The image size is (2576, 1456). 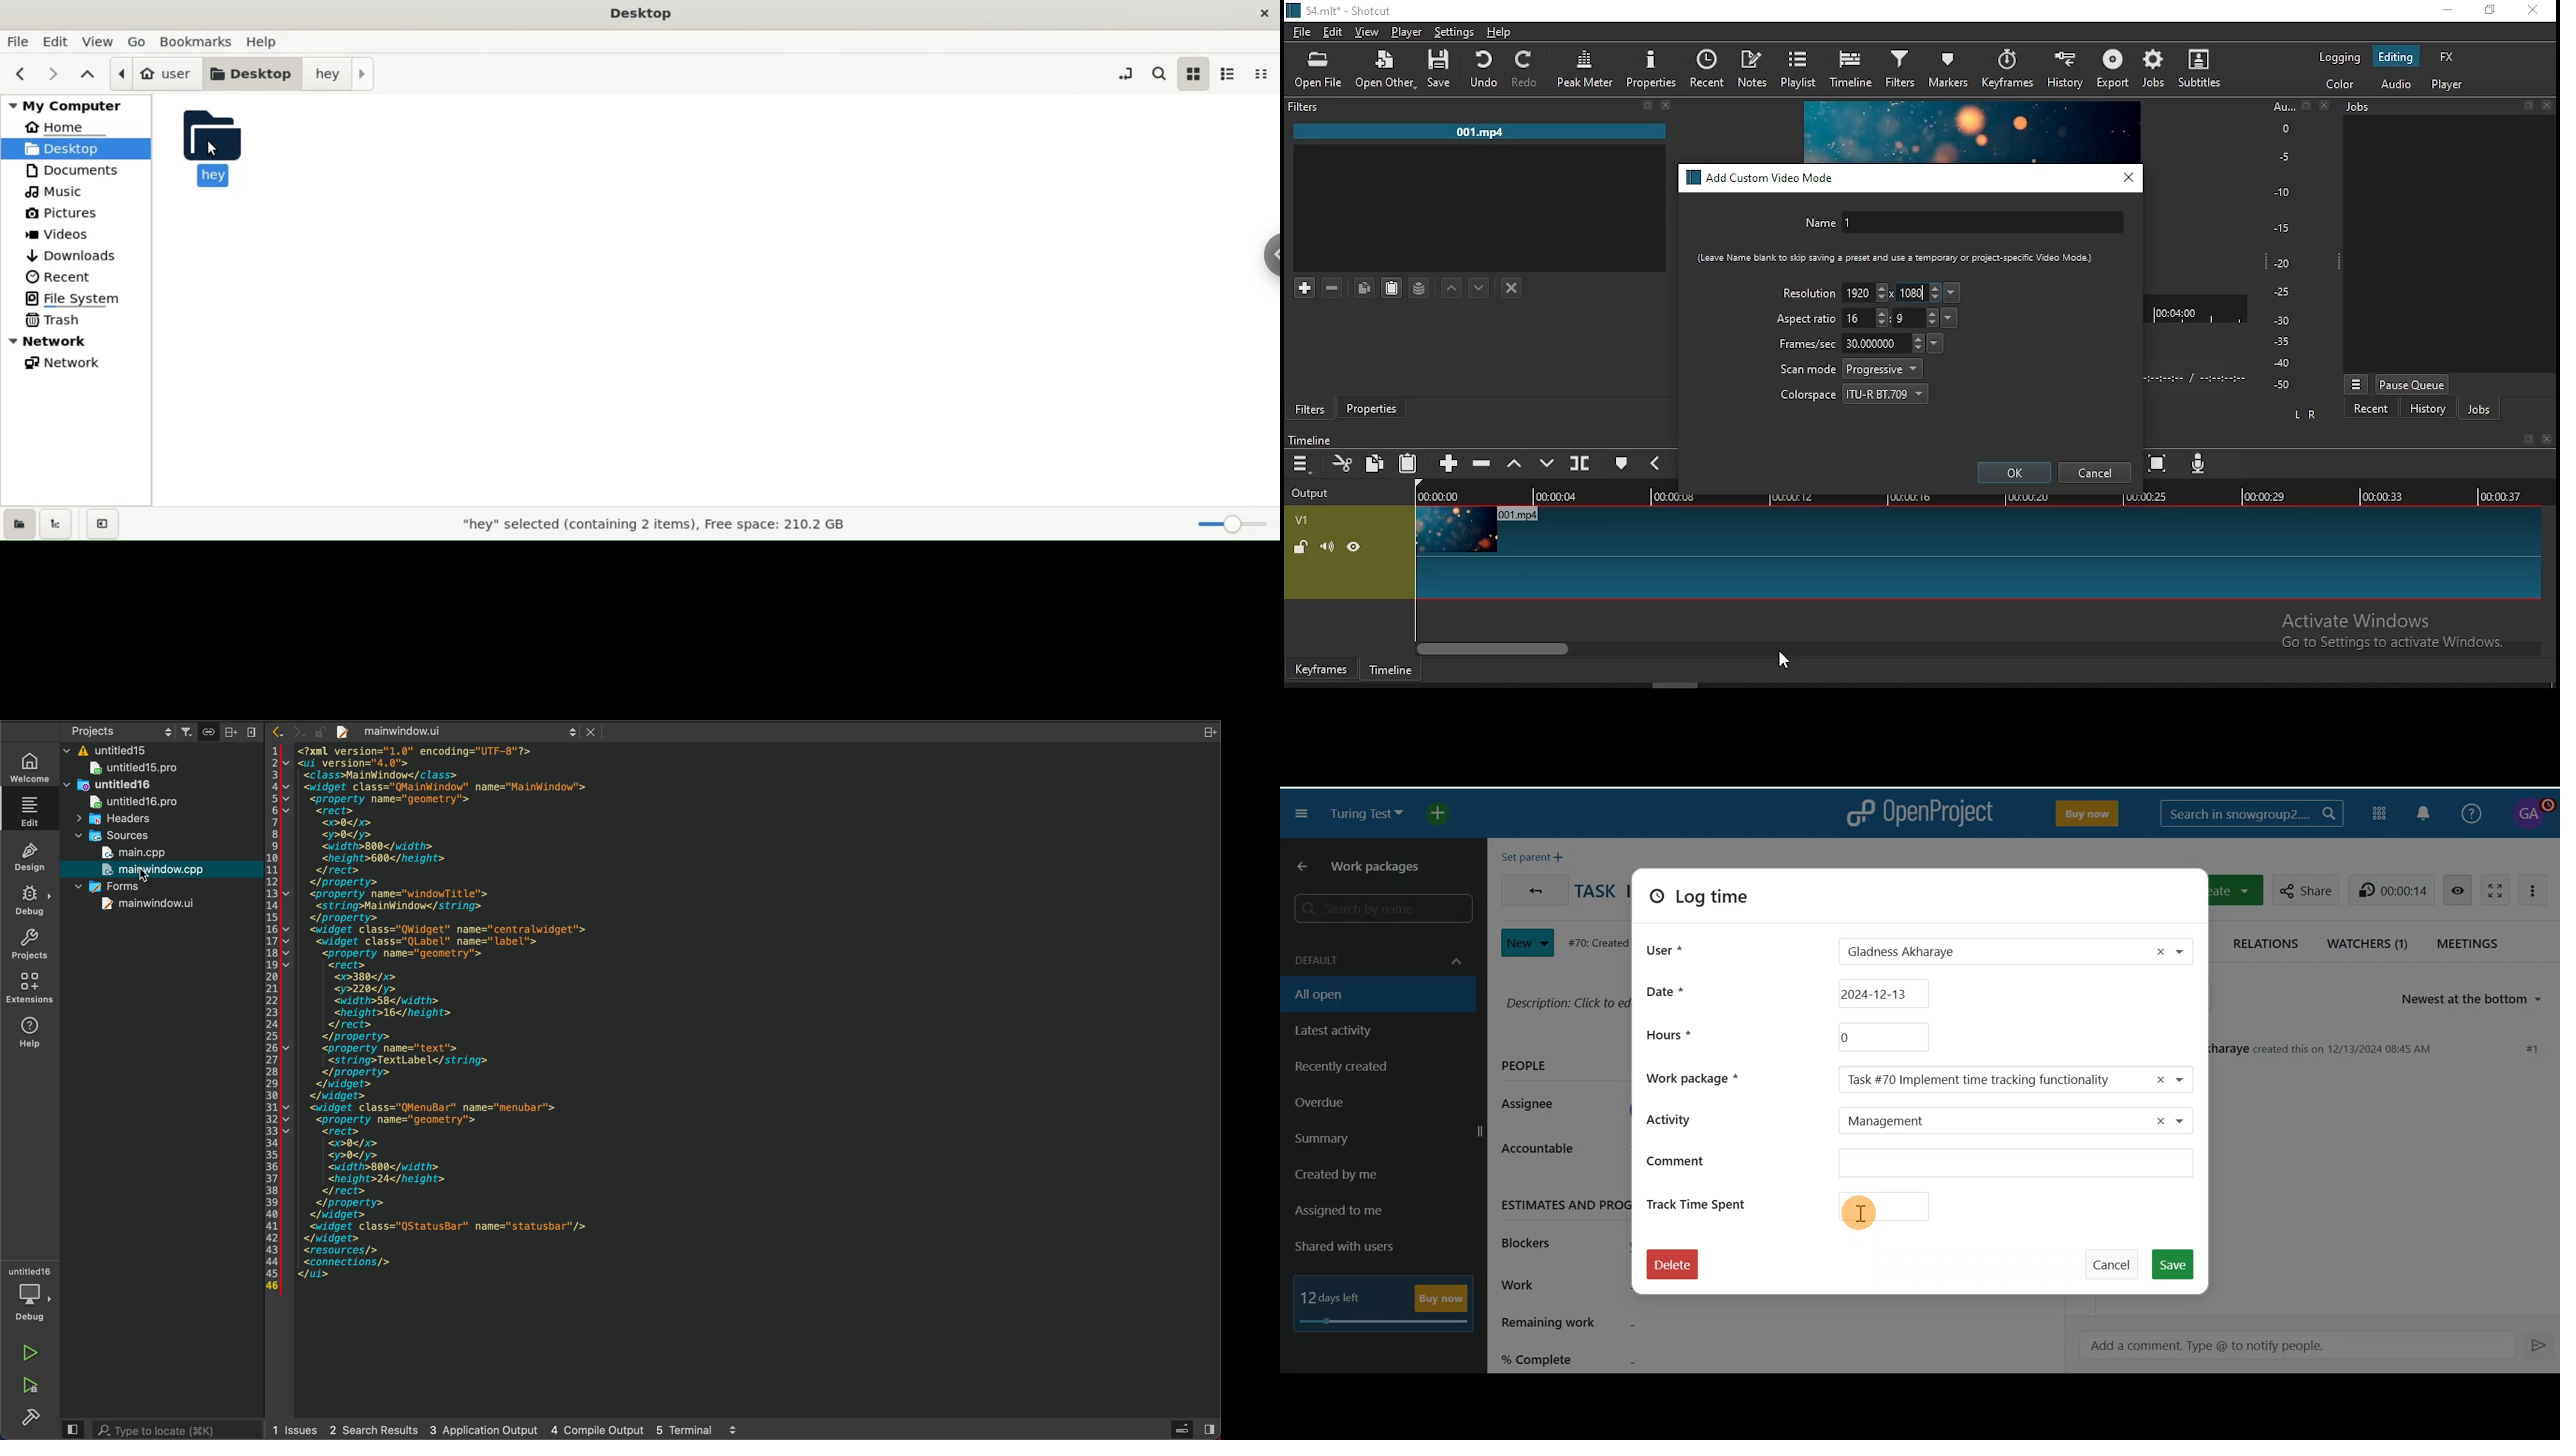 I want to click on icon and file name, so click(x=1342, y=9).